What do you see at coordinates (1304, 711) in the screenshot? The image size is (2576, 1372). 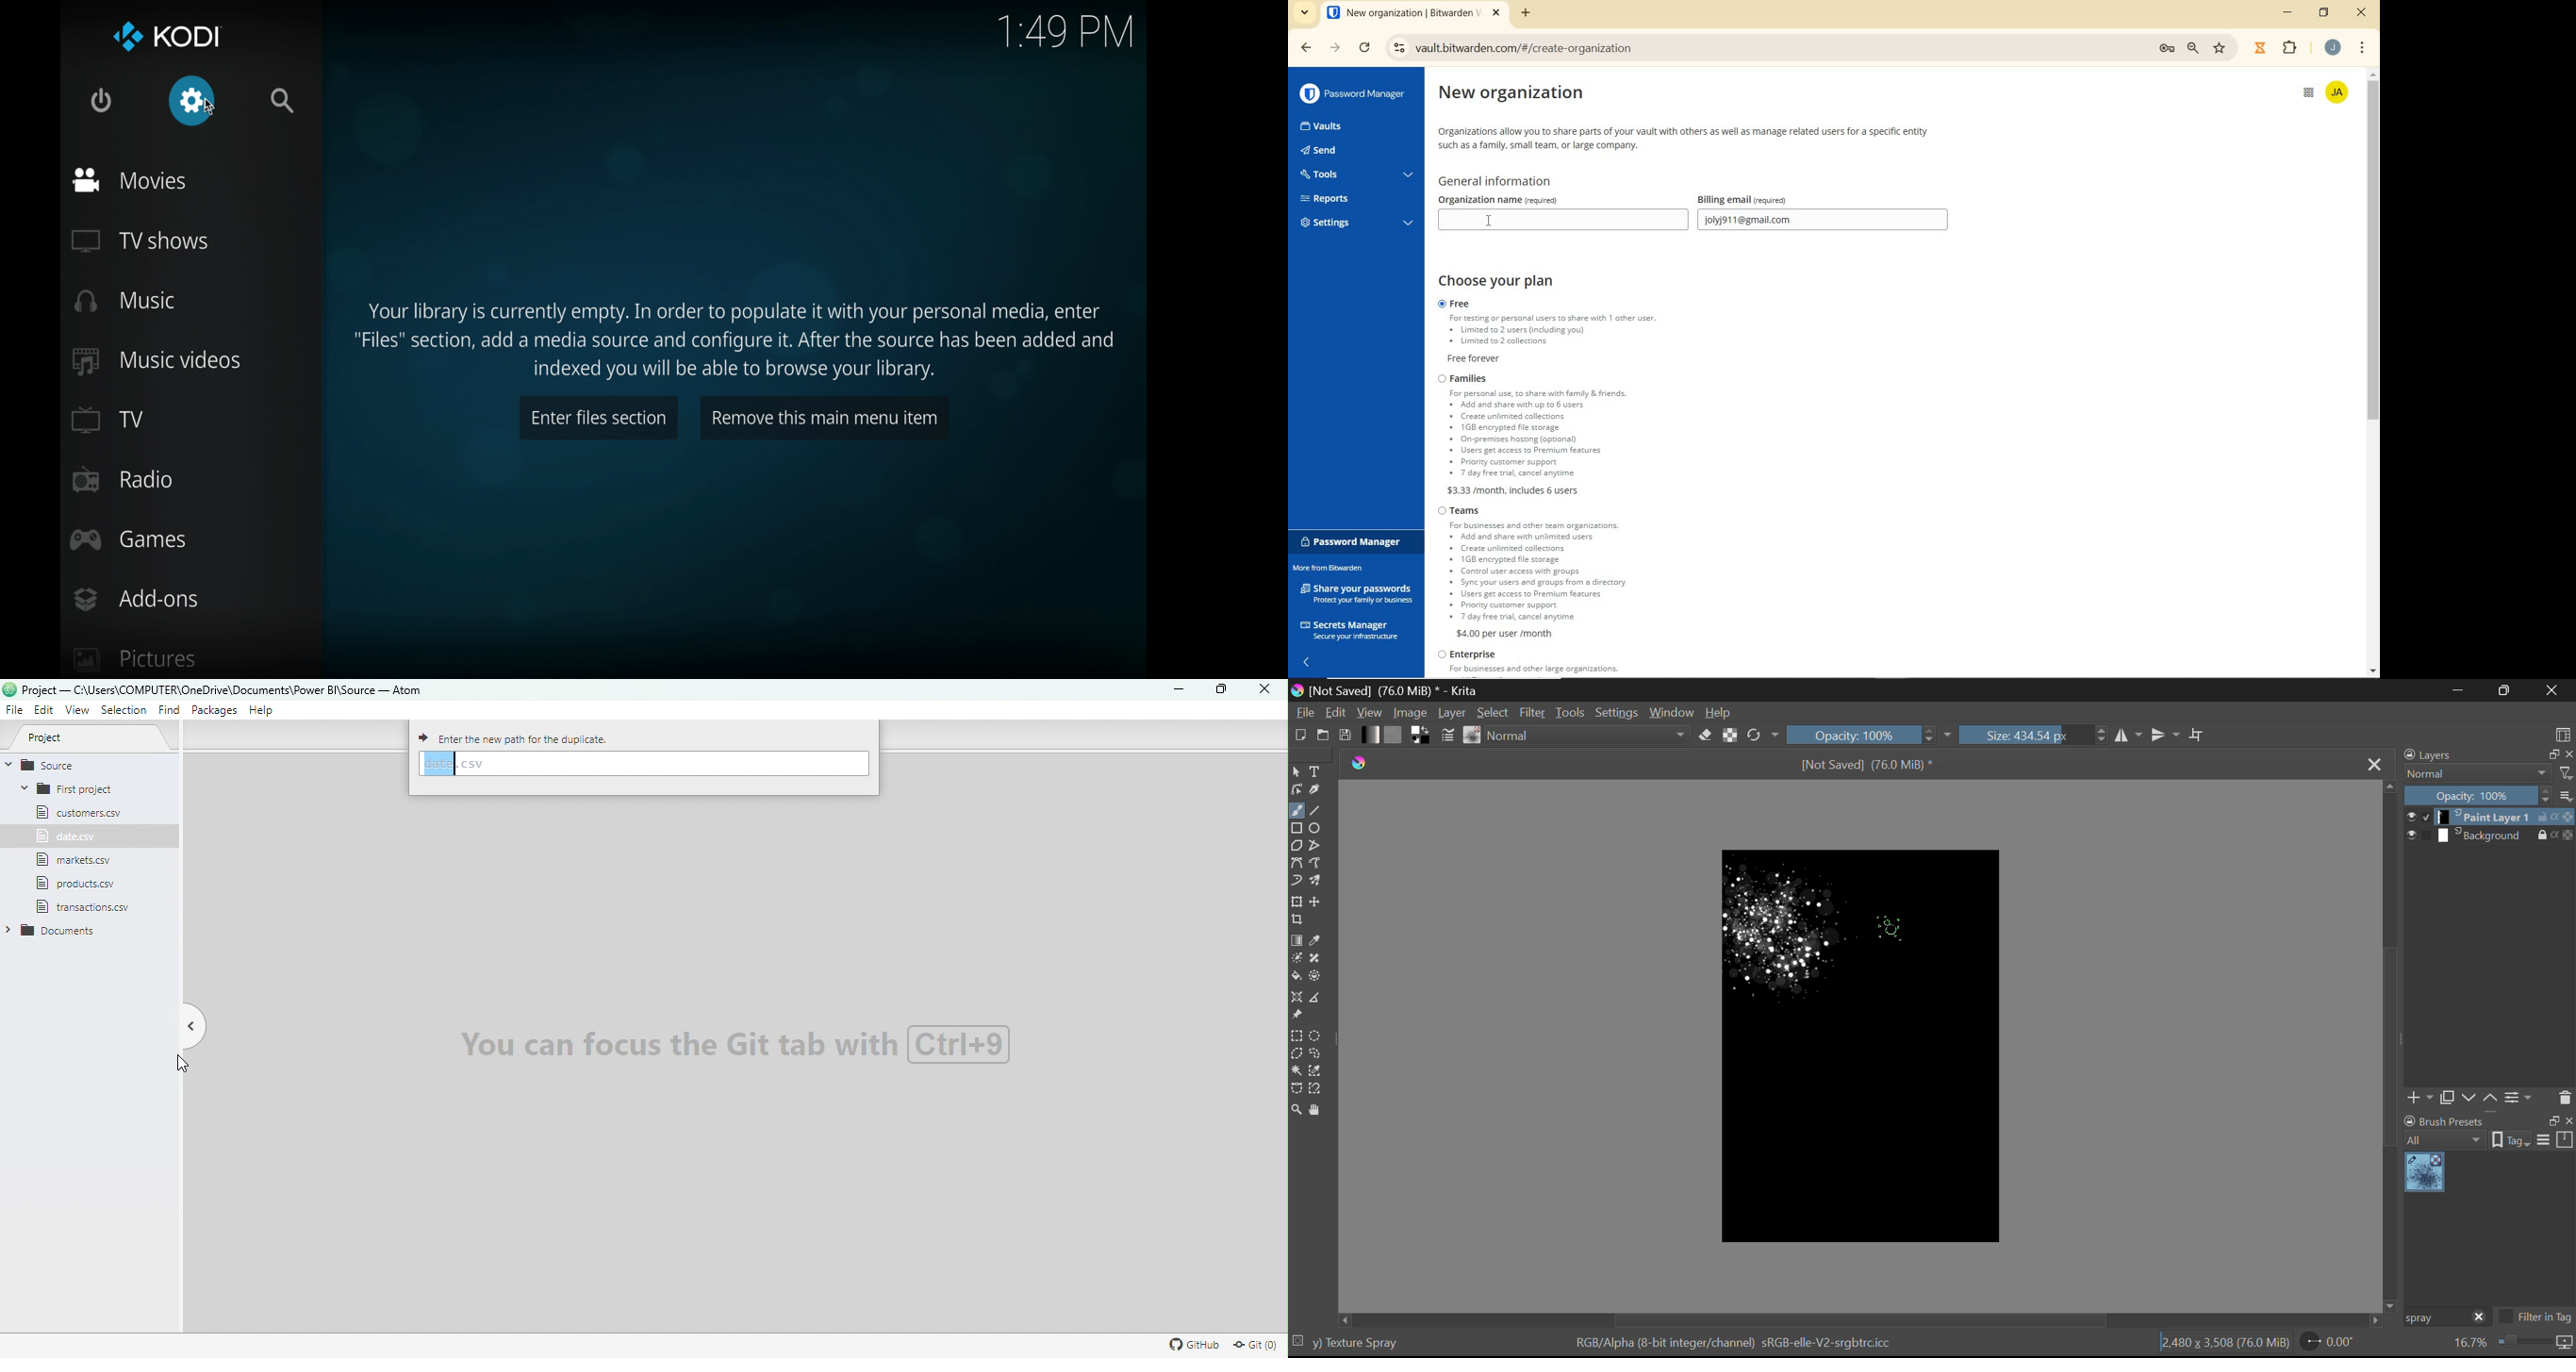 I see `File` at bounding box center [1304, 711].